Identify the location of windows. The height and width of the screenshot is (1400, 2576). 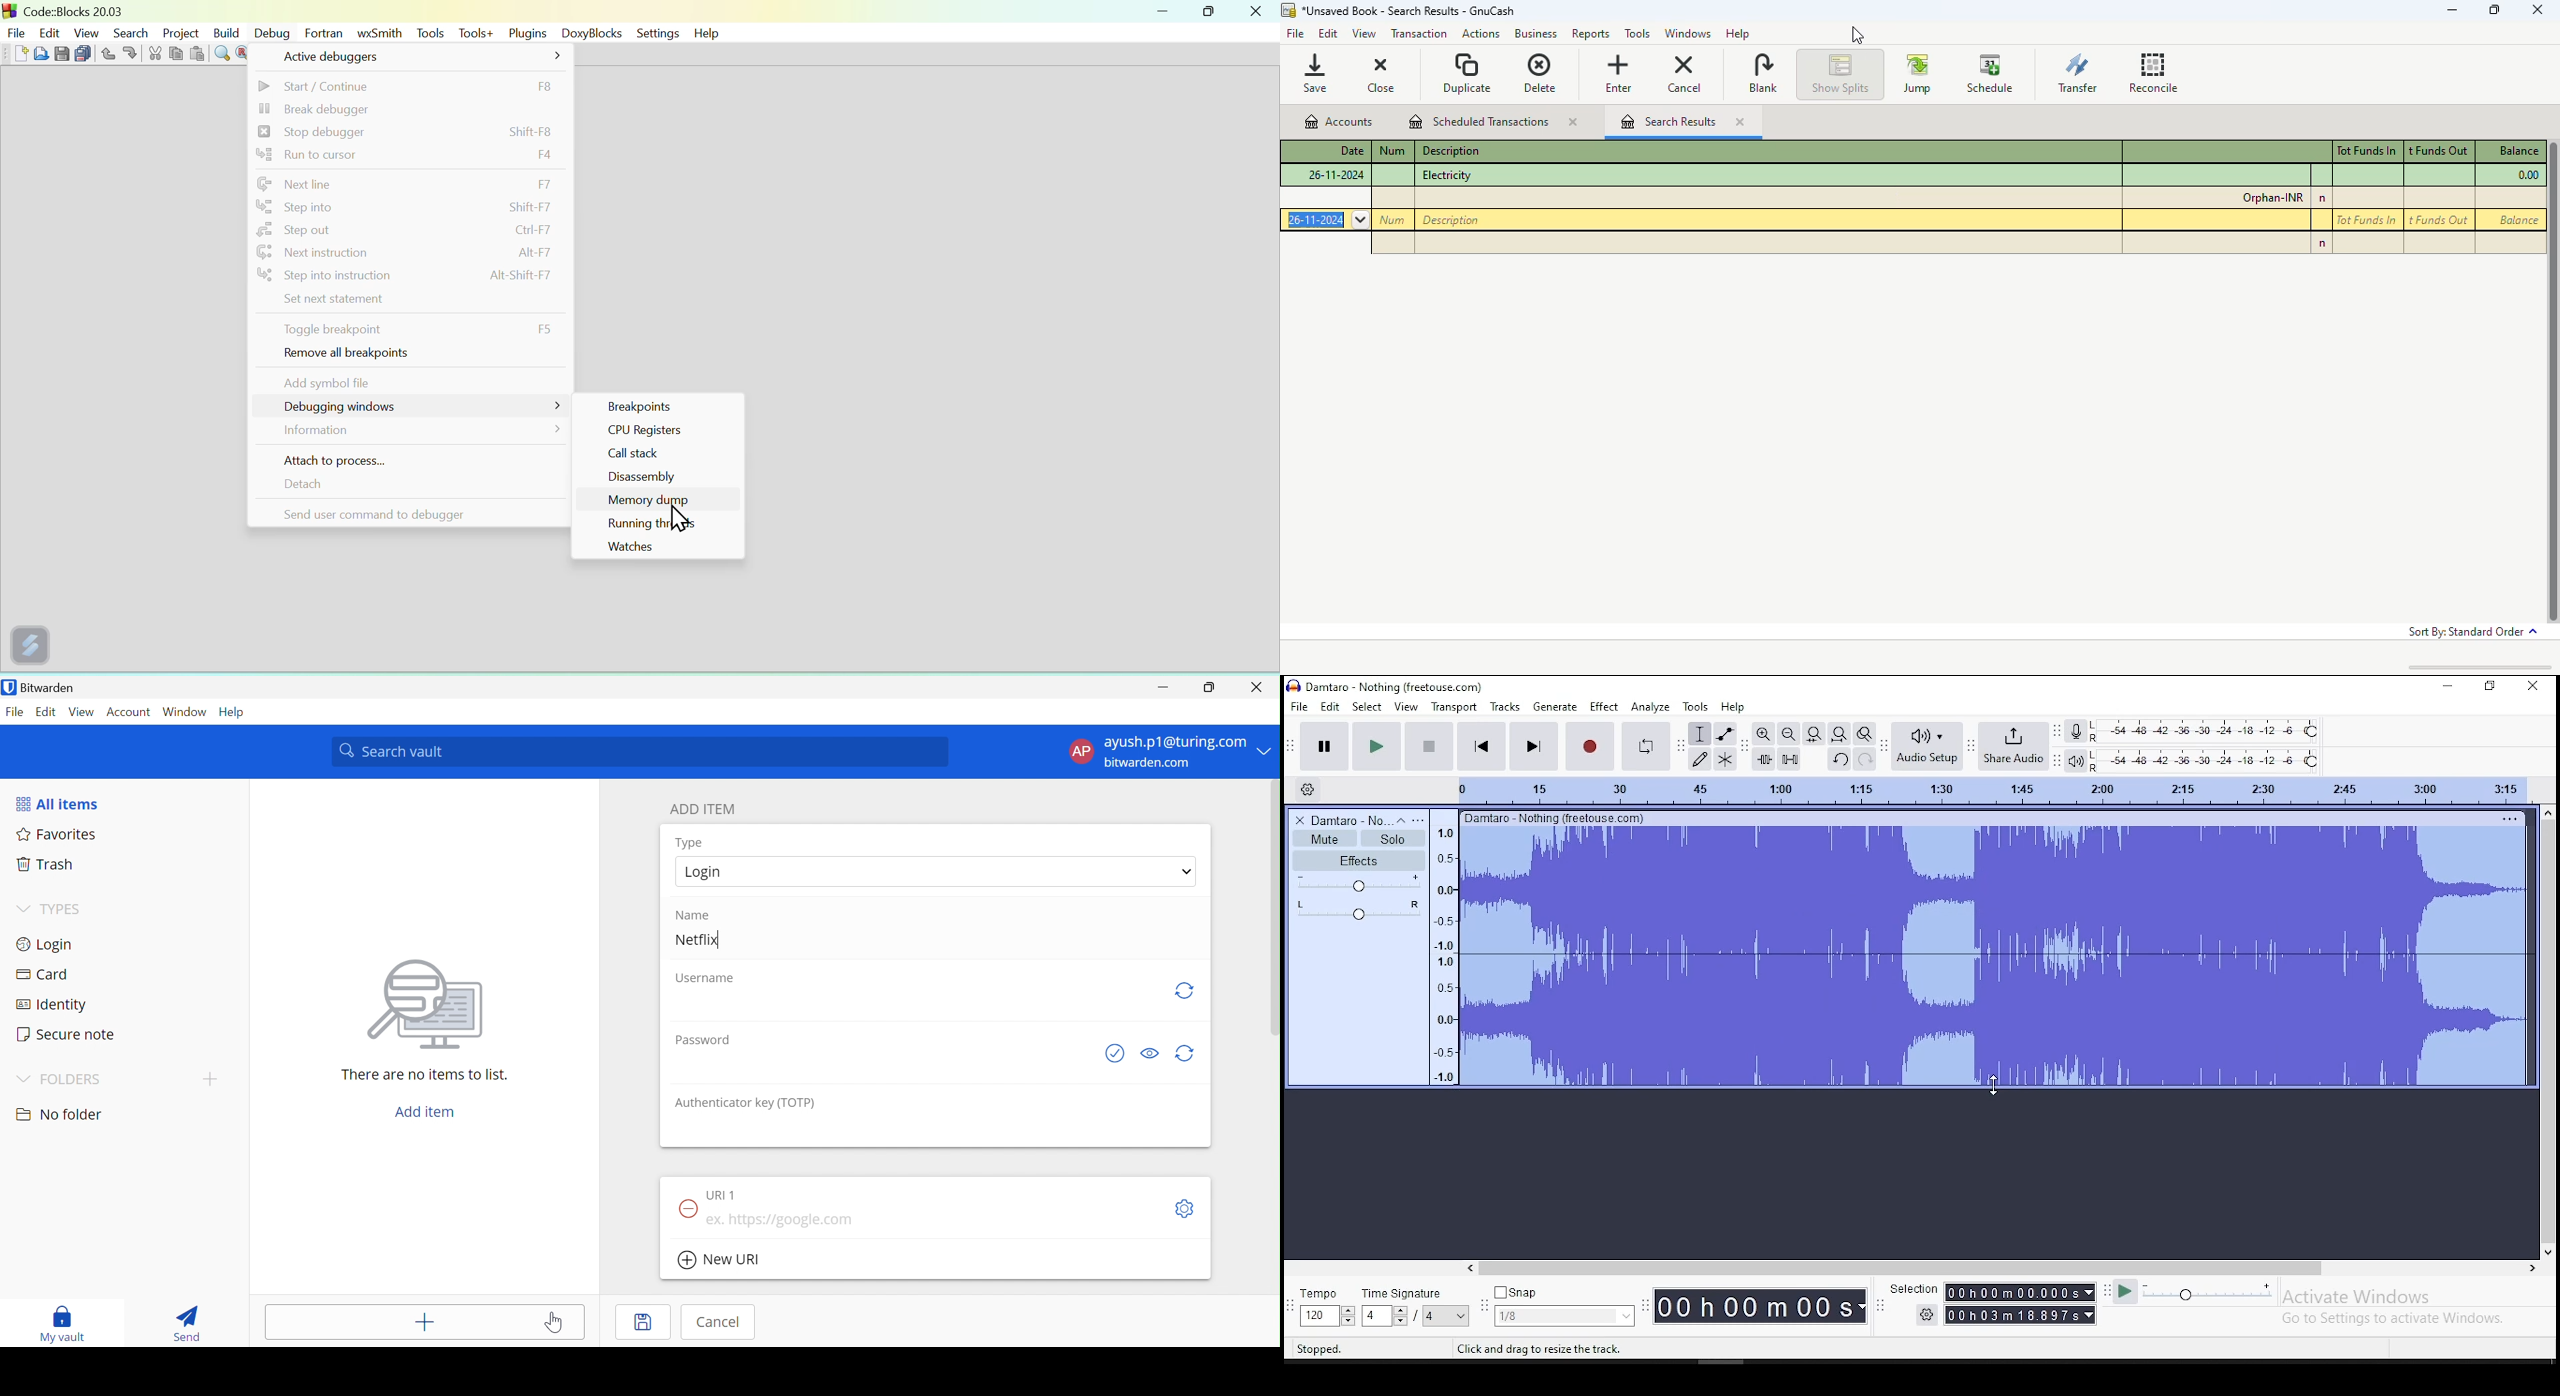
(1684, 33).